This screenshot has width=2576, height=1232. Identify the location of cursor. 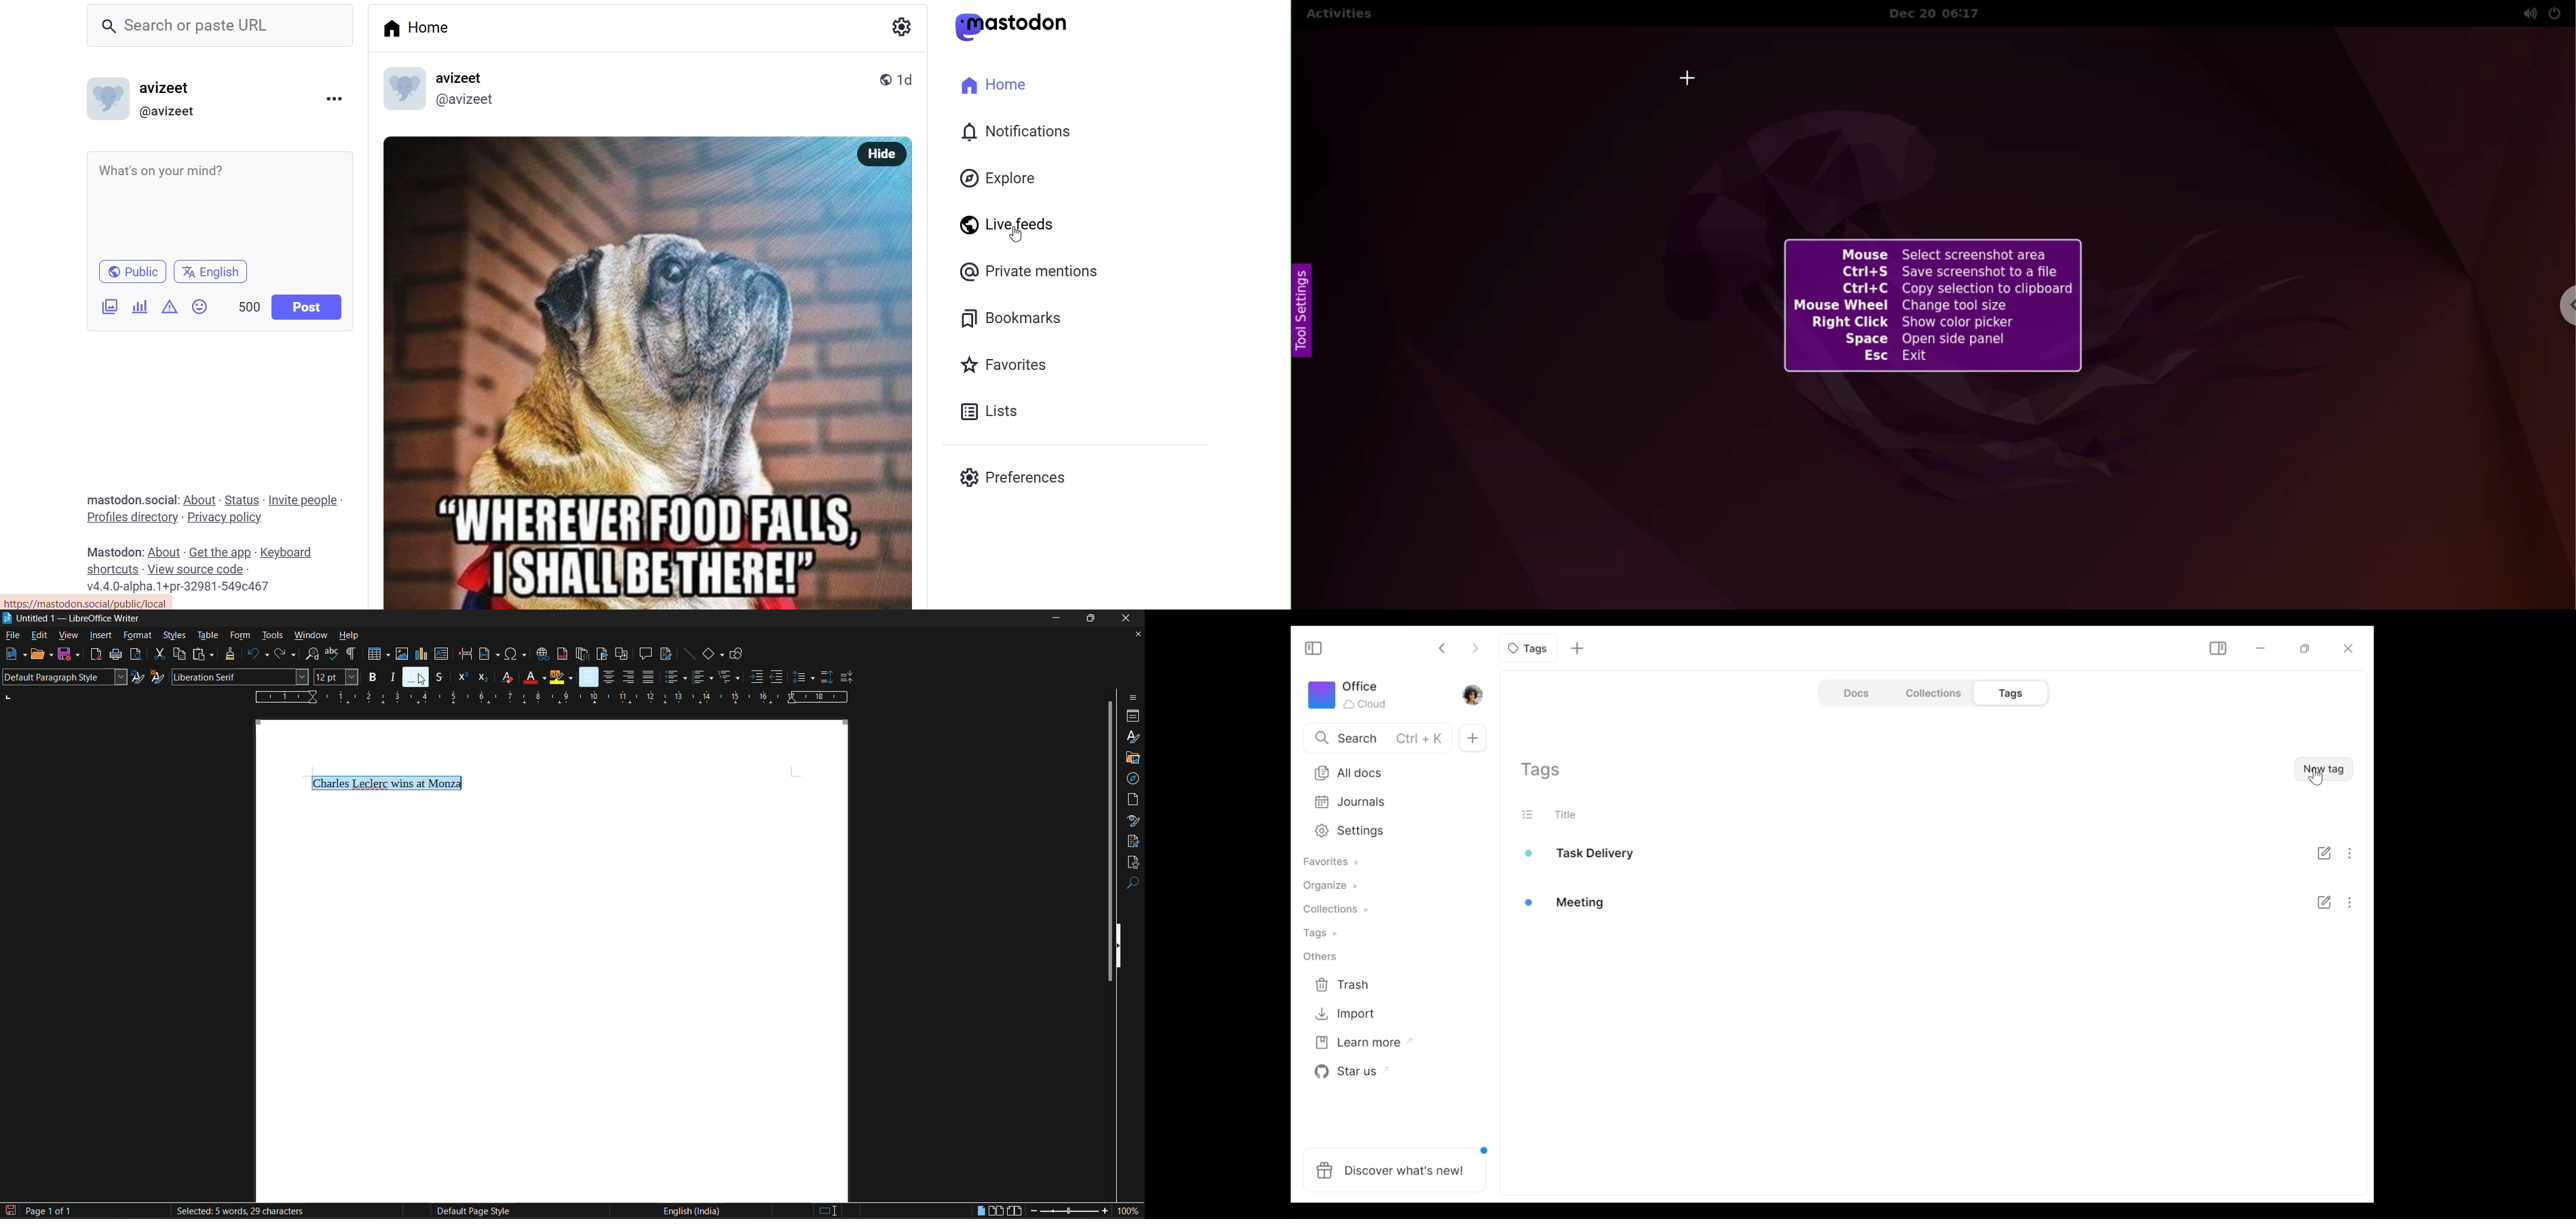
(1023, 239).